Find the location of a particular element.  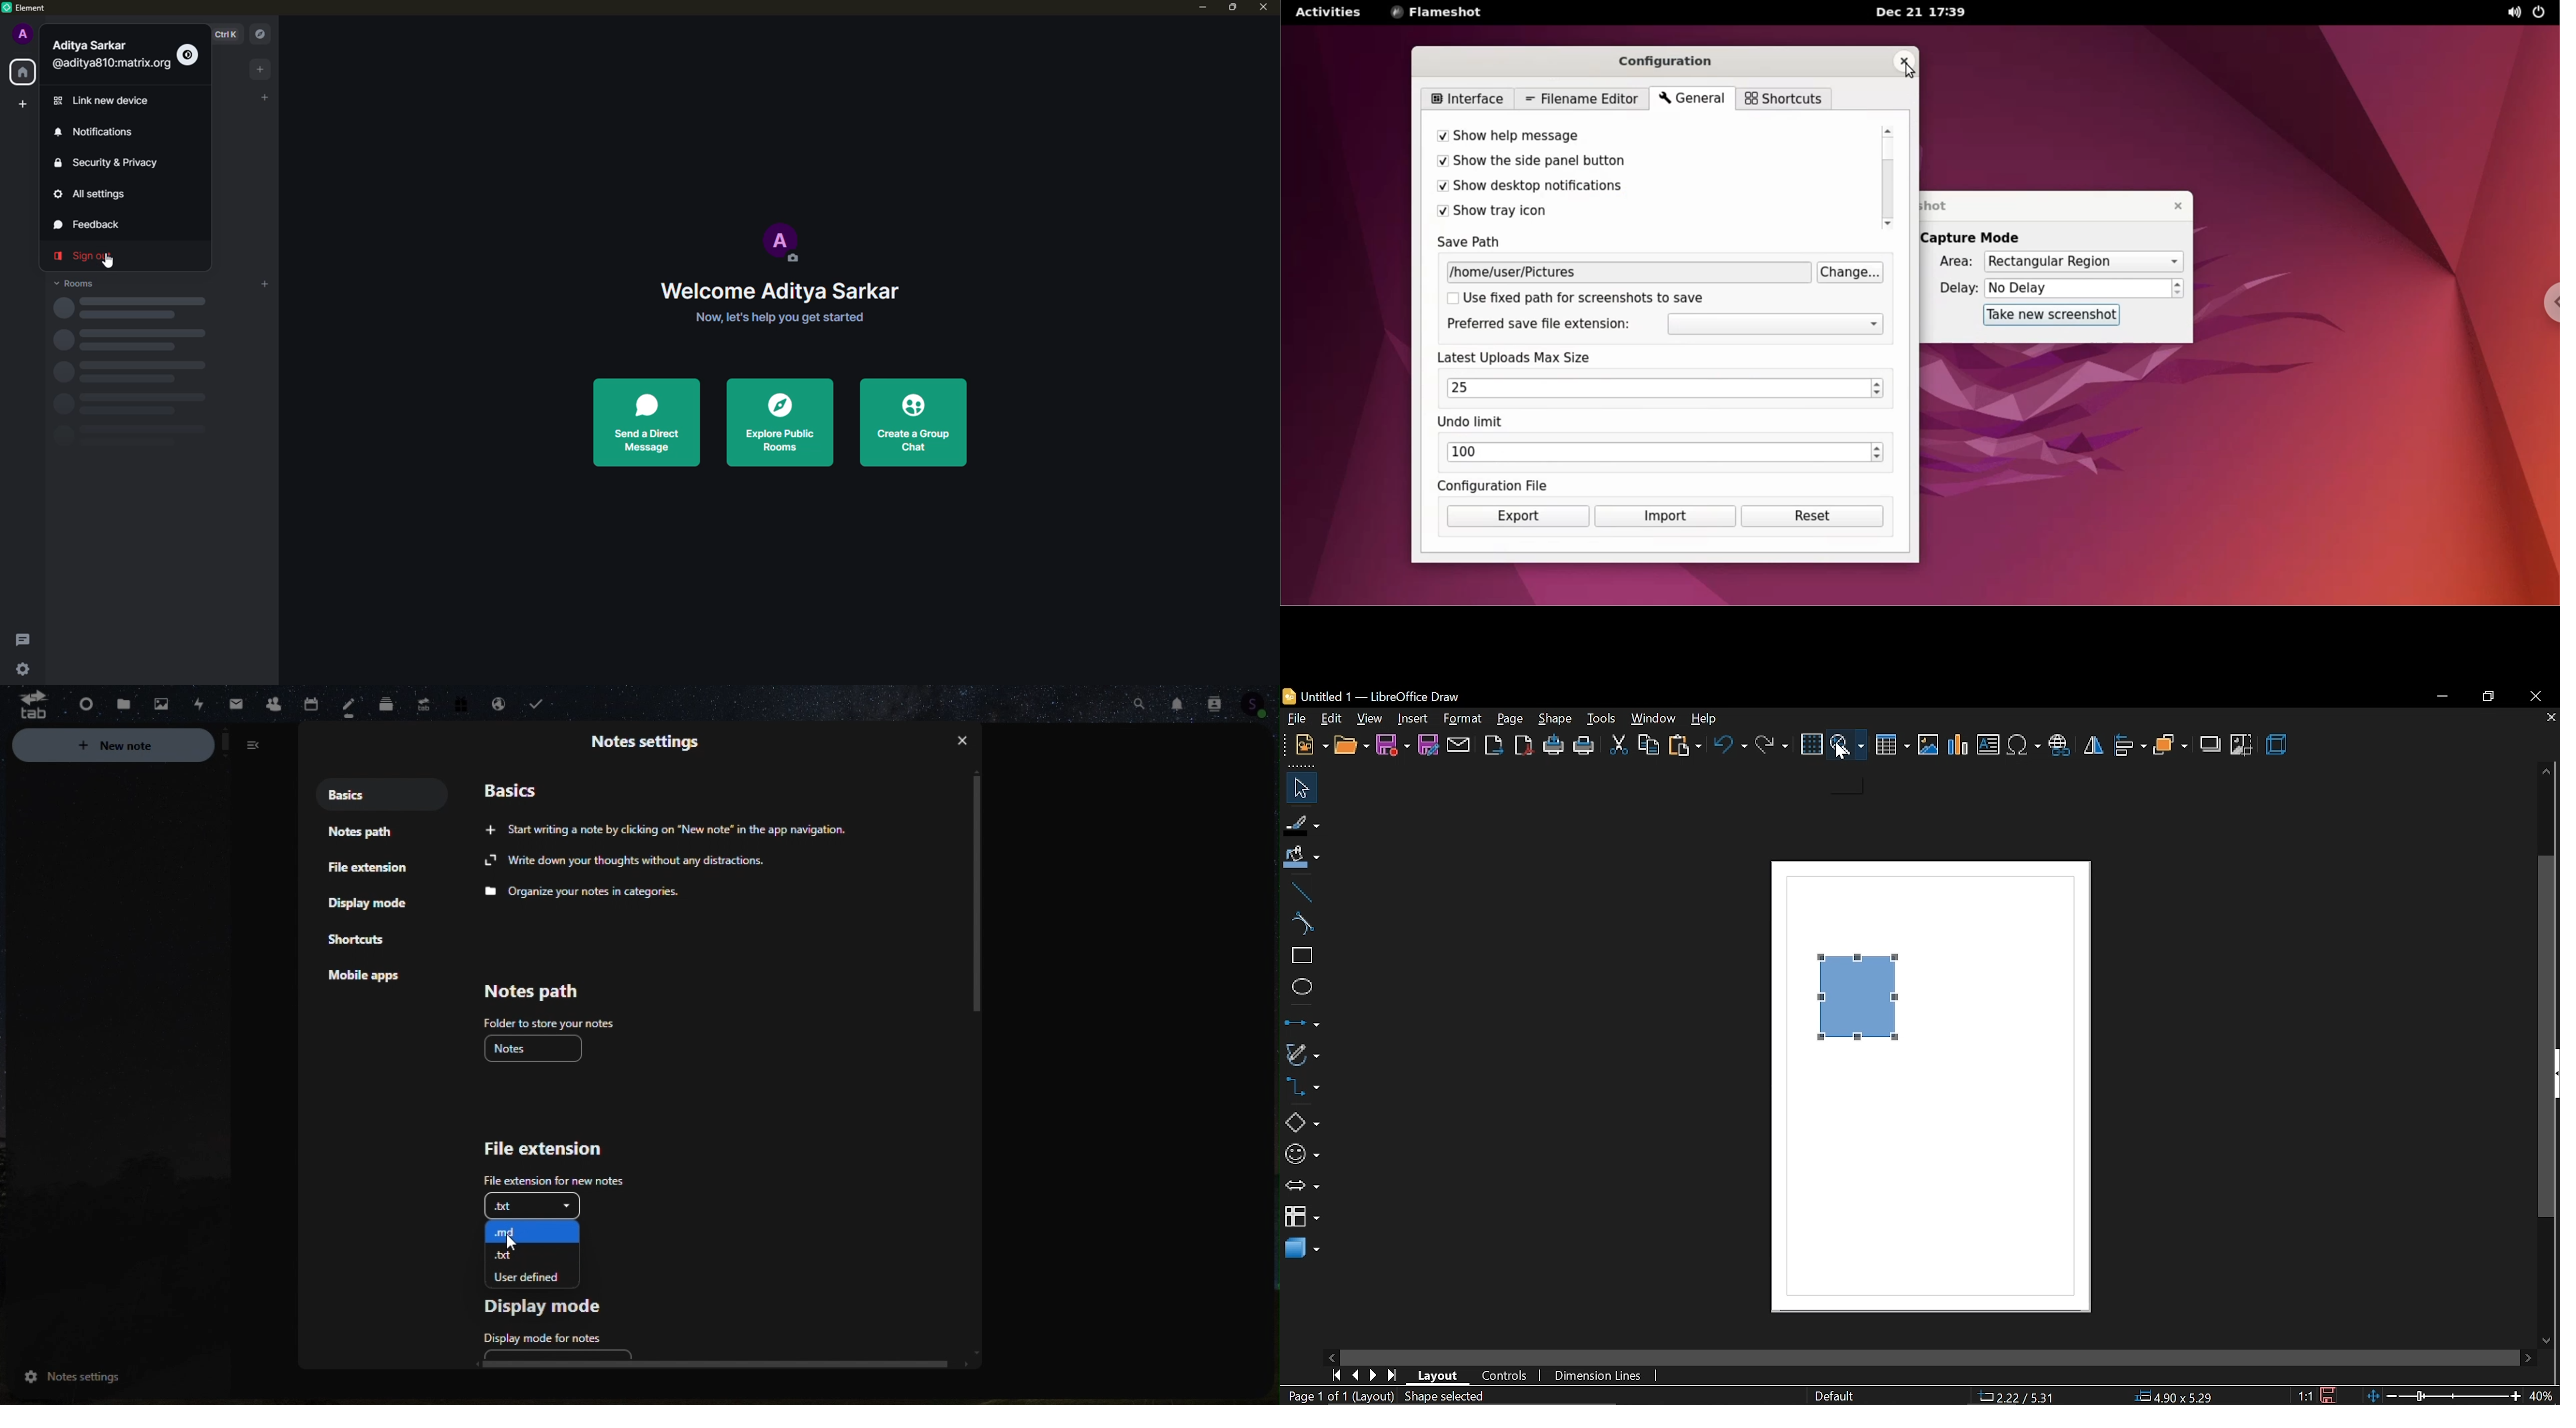

page style is located at coordinates (1836, 1397).